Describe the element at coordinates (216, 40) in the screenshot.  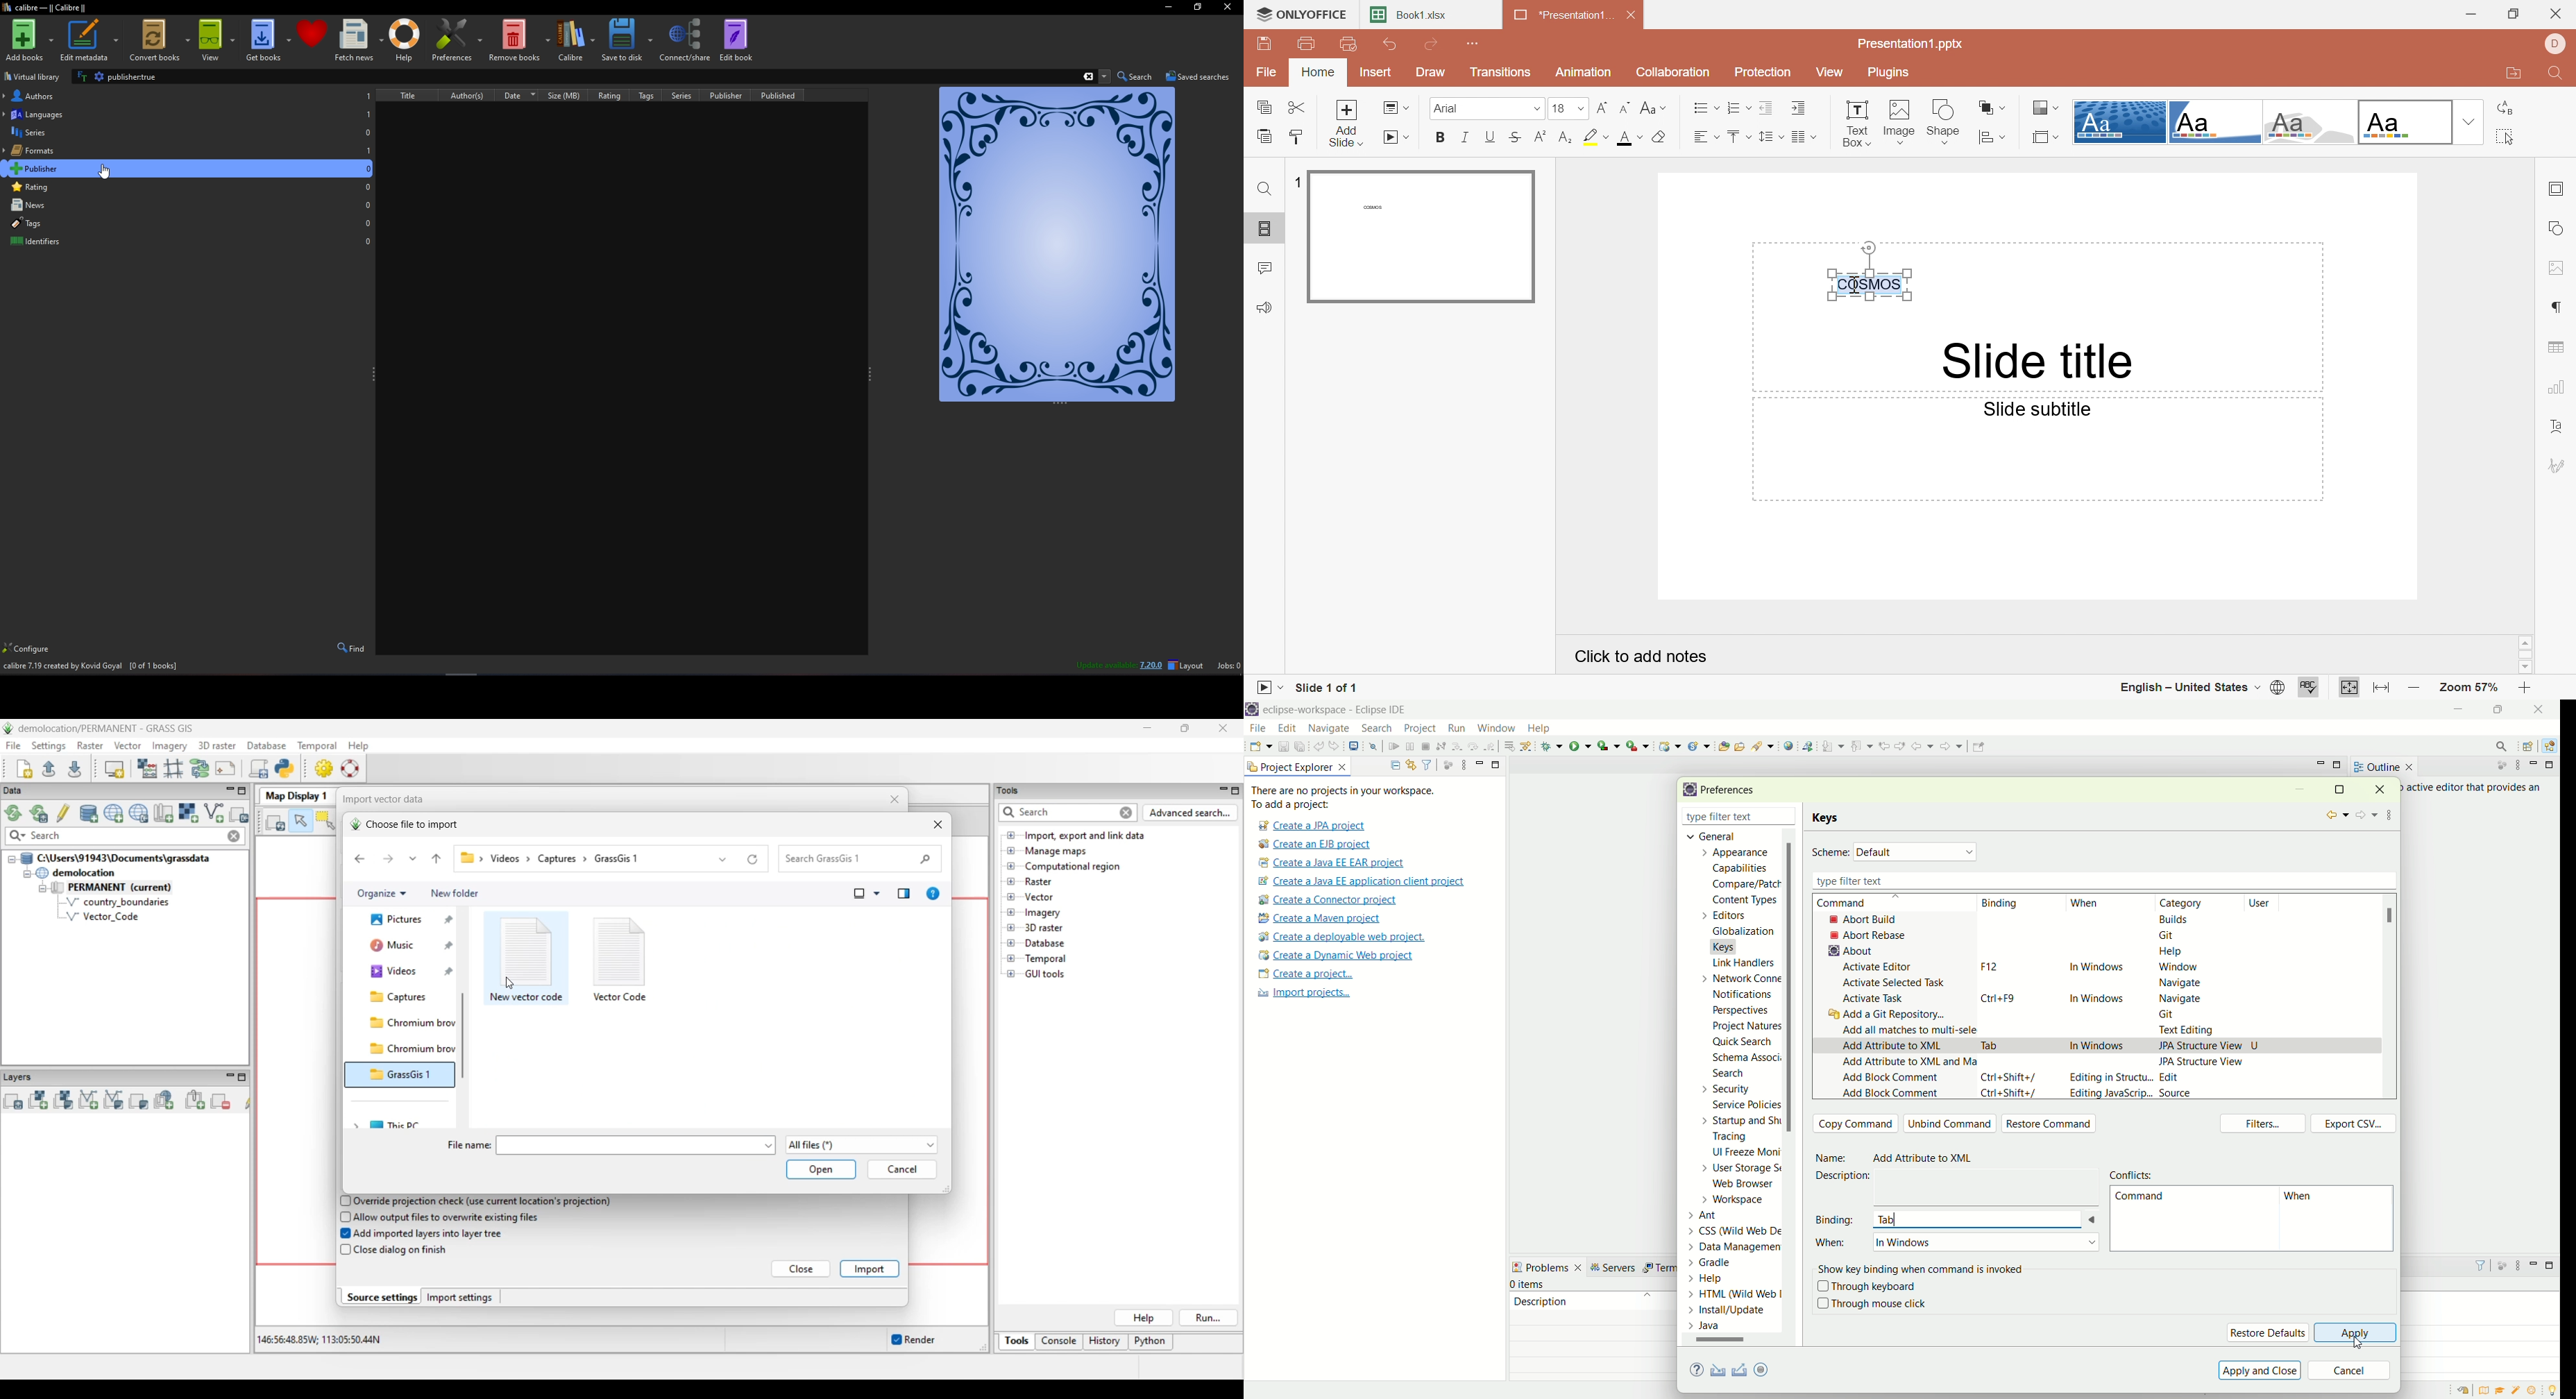
I see `View` at that location.